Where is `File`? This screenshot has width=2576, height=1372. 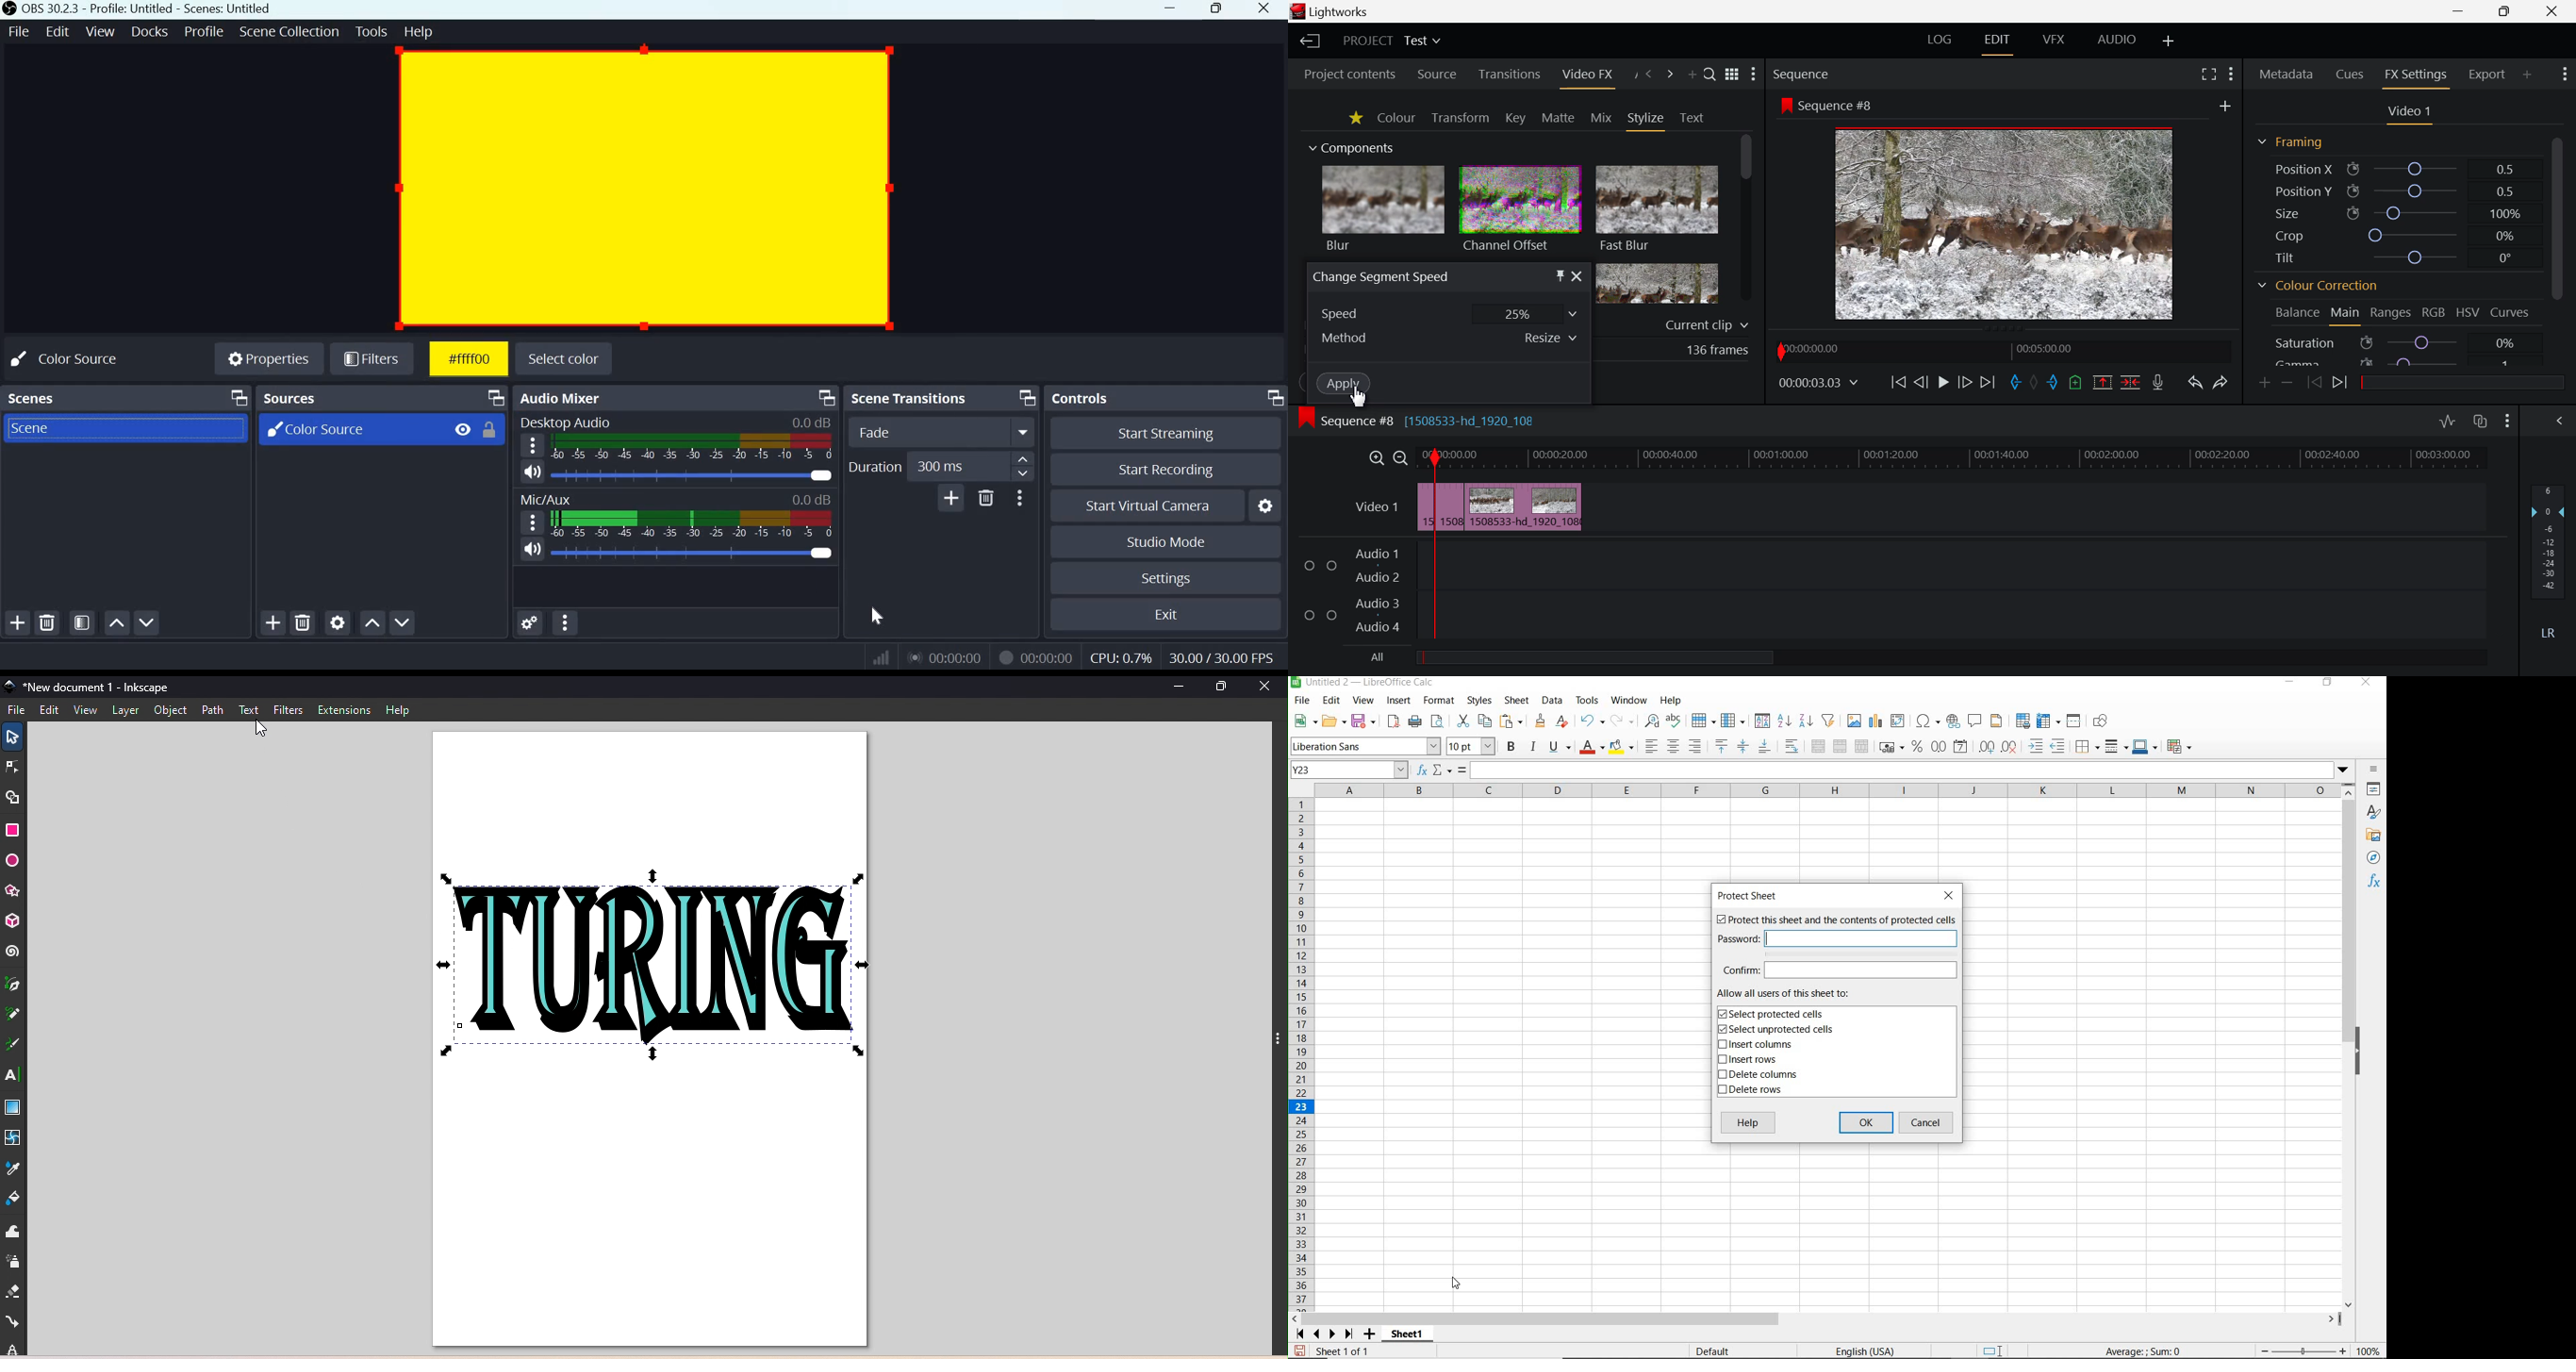 File is located at coordinates (18, 709).